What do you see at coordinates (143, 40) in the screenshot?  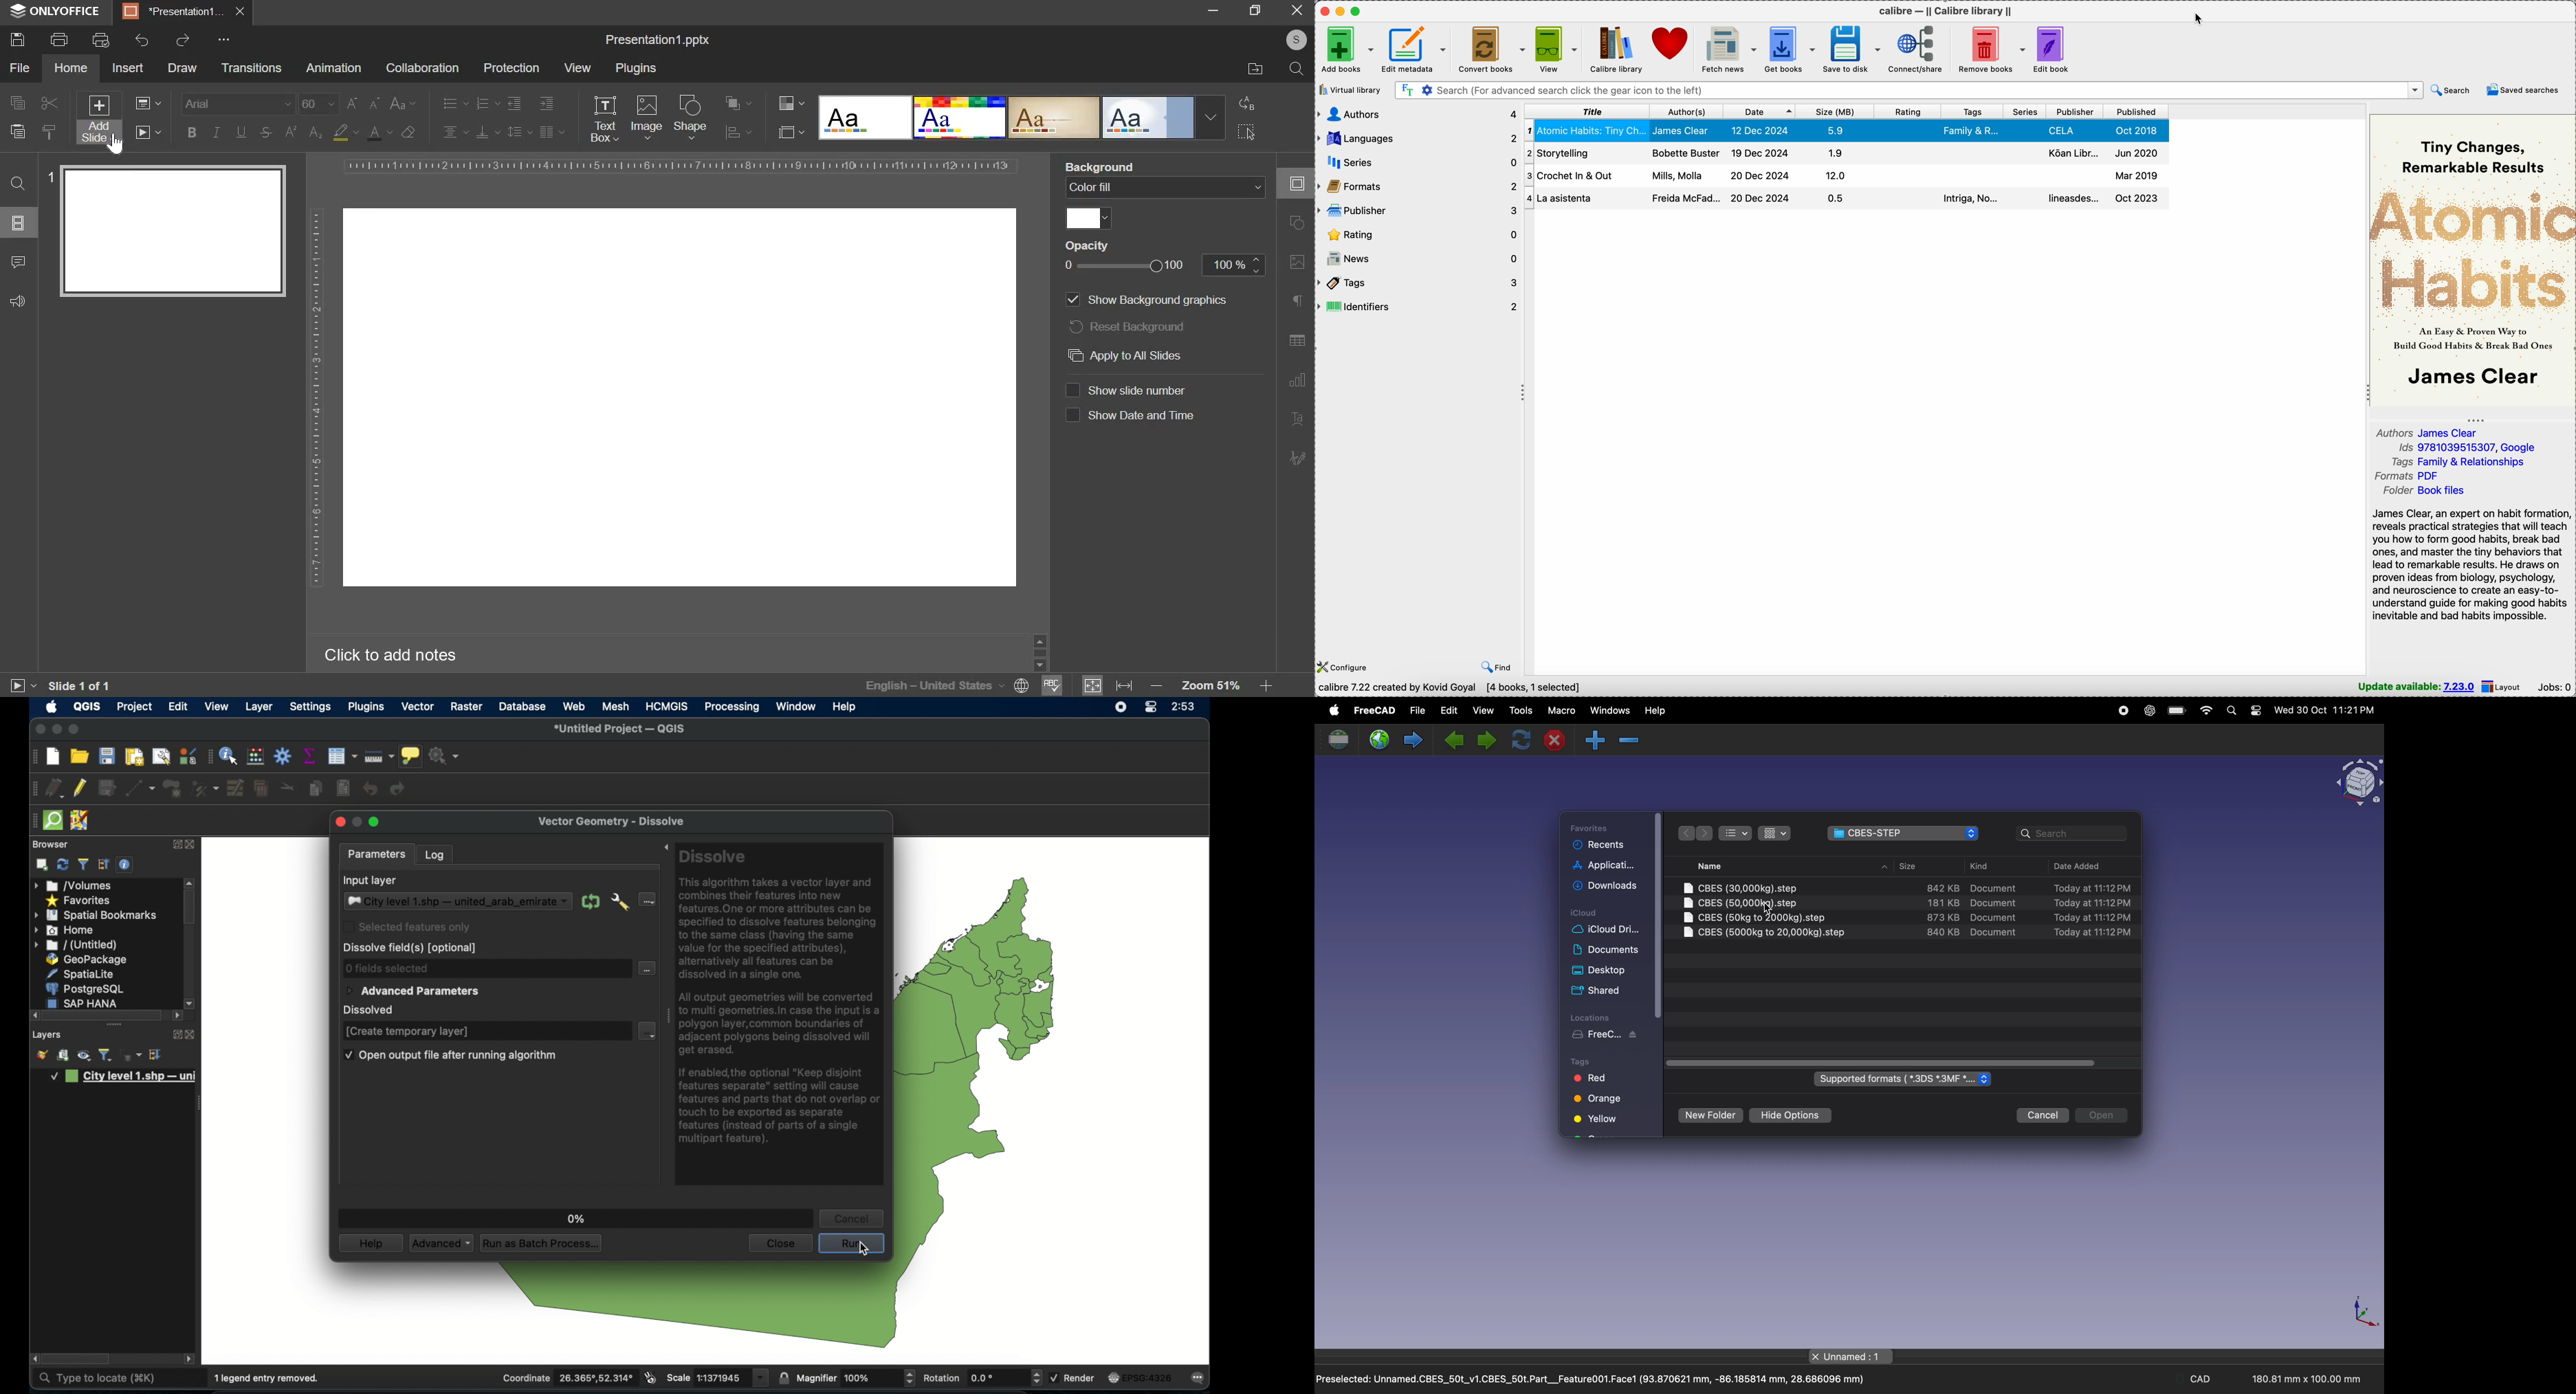 I see `undo` at bounding box center [143, 40].